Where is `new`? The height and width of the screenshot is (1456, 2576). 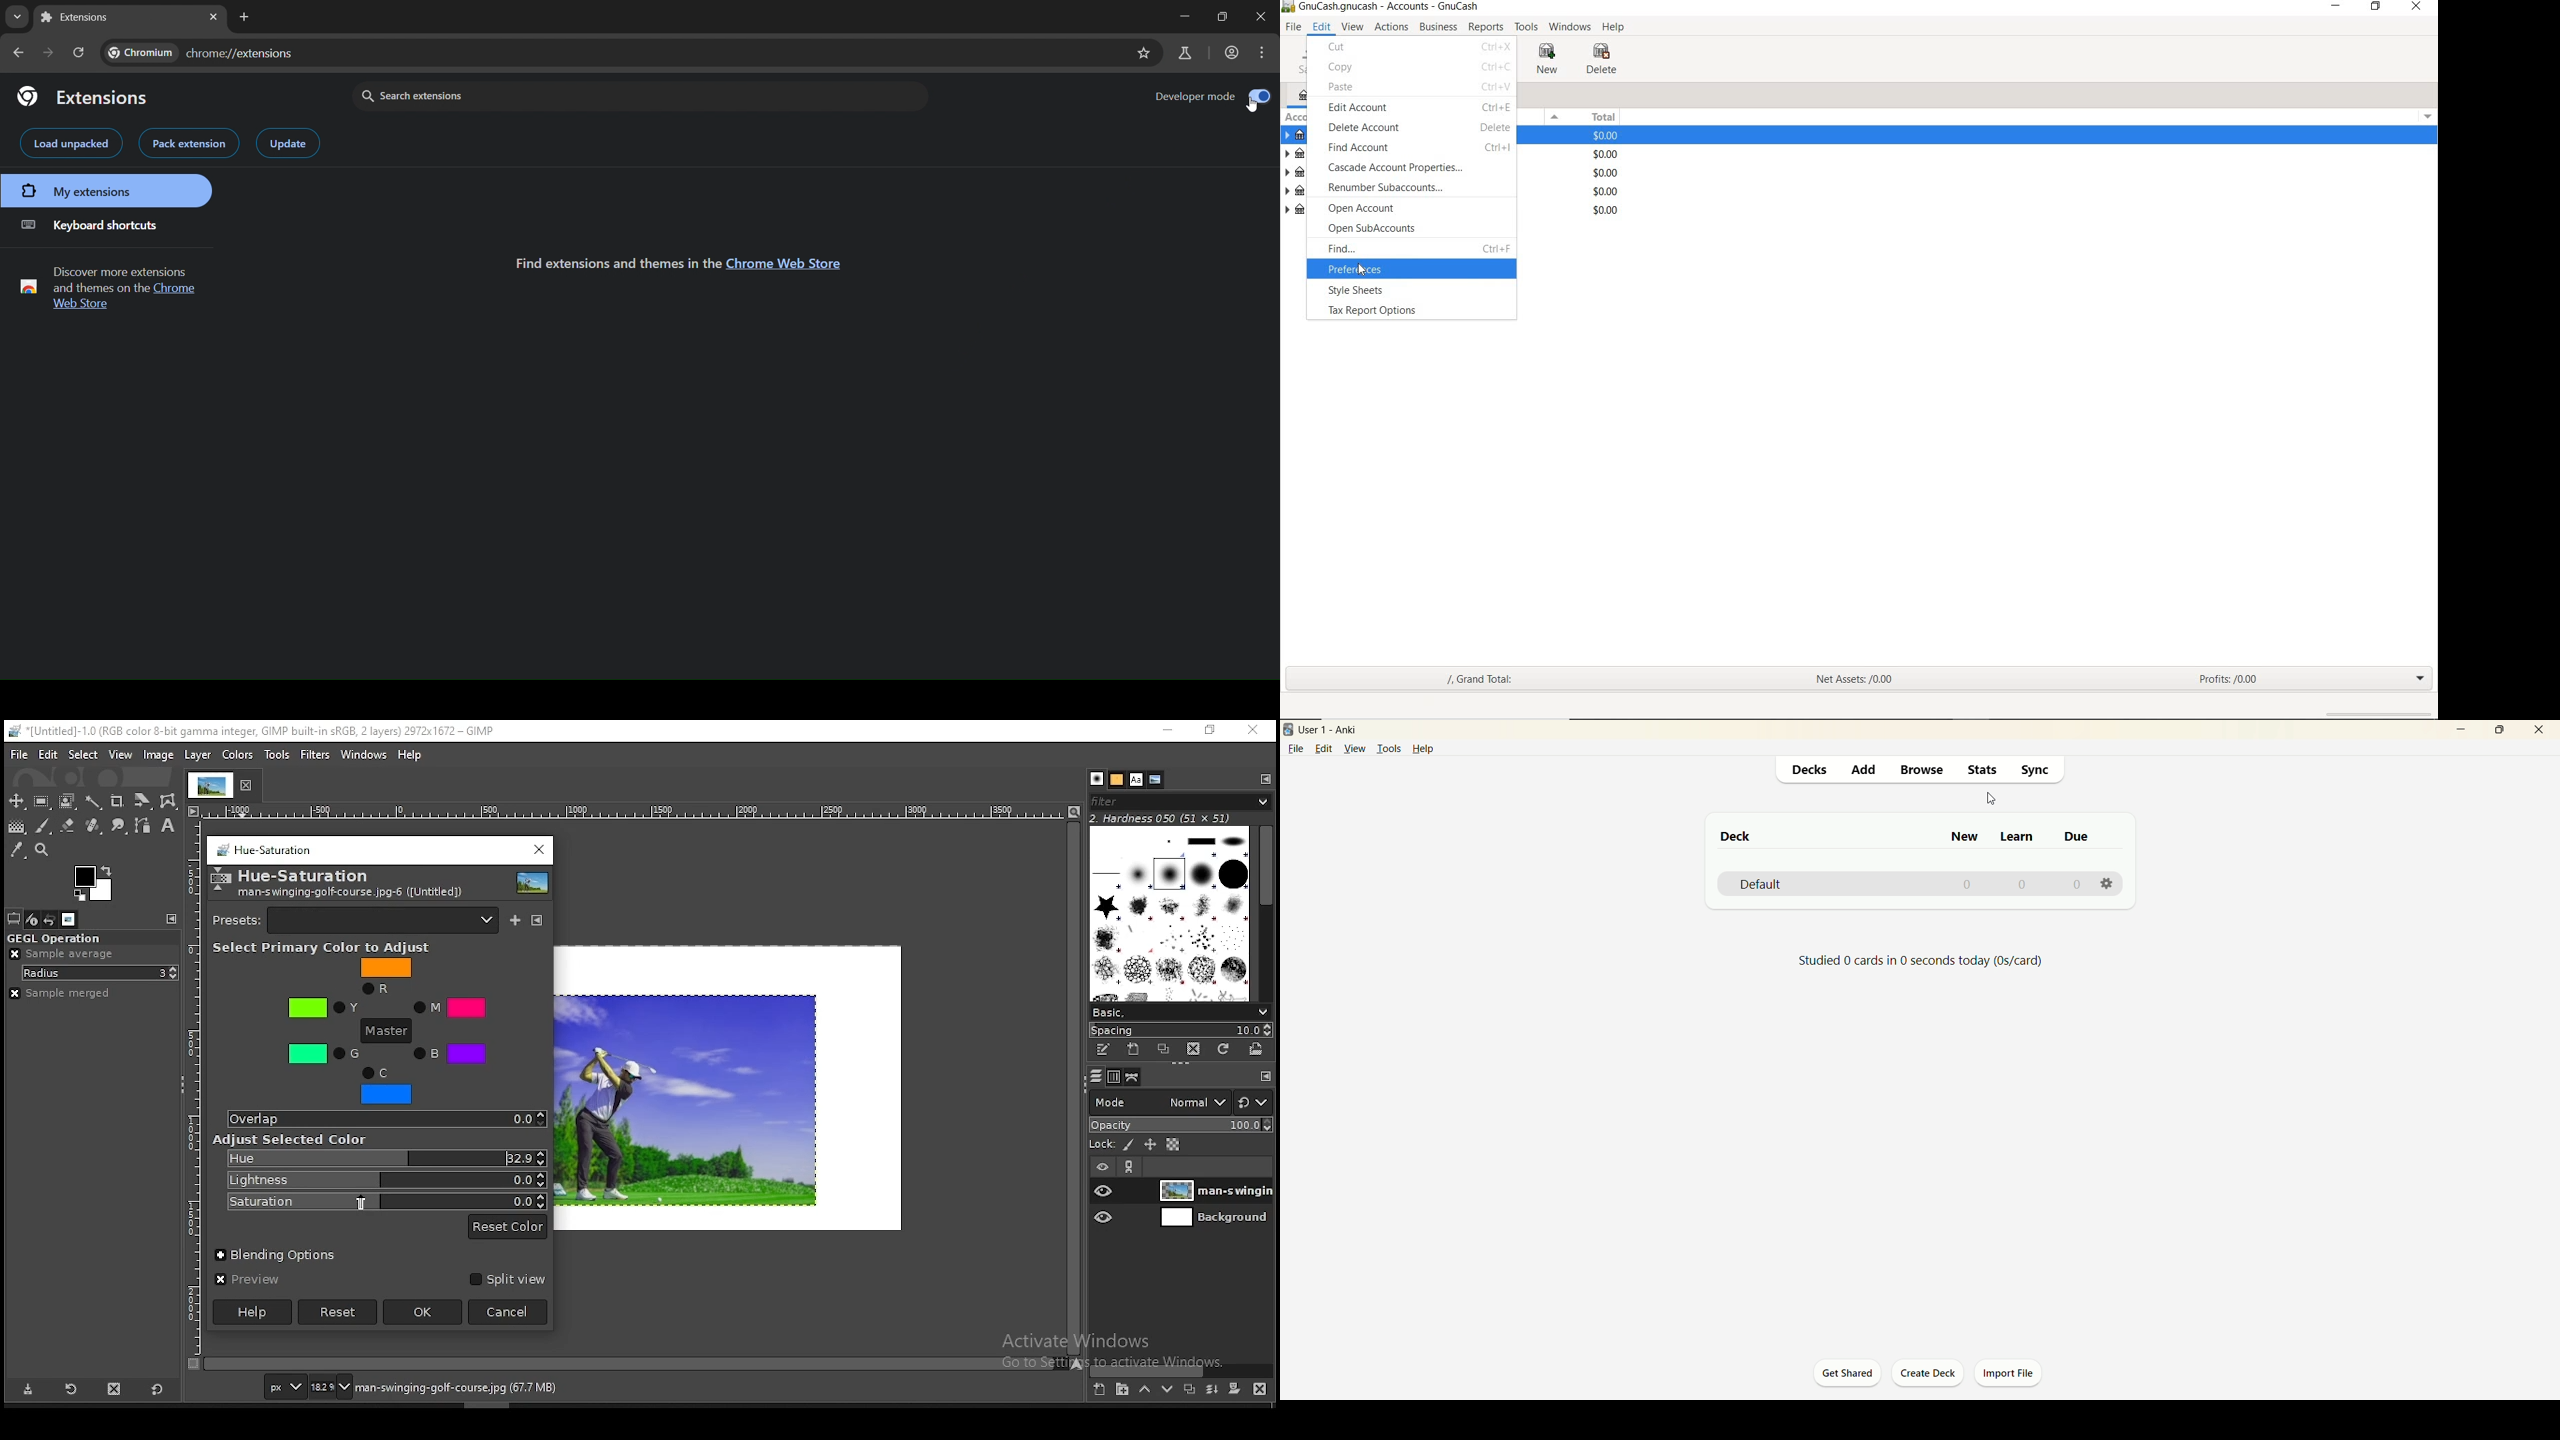
new is located at coordinates (1966, 836).